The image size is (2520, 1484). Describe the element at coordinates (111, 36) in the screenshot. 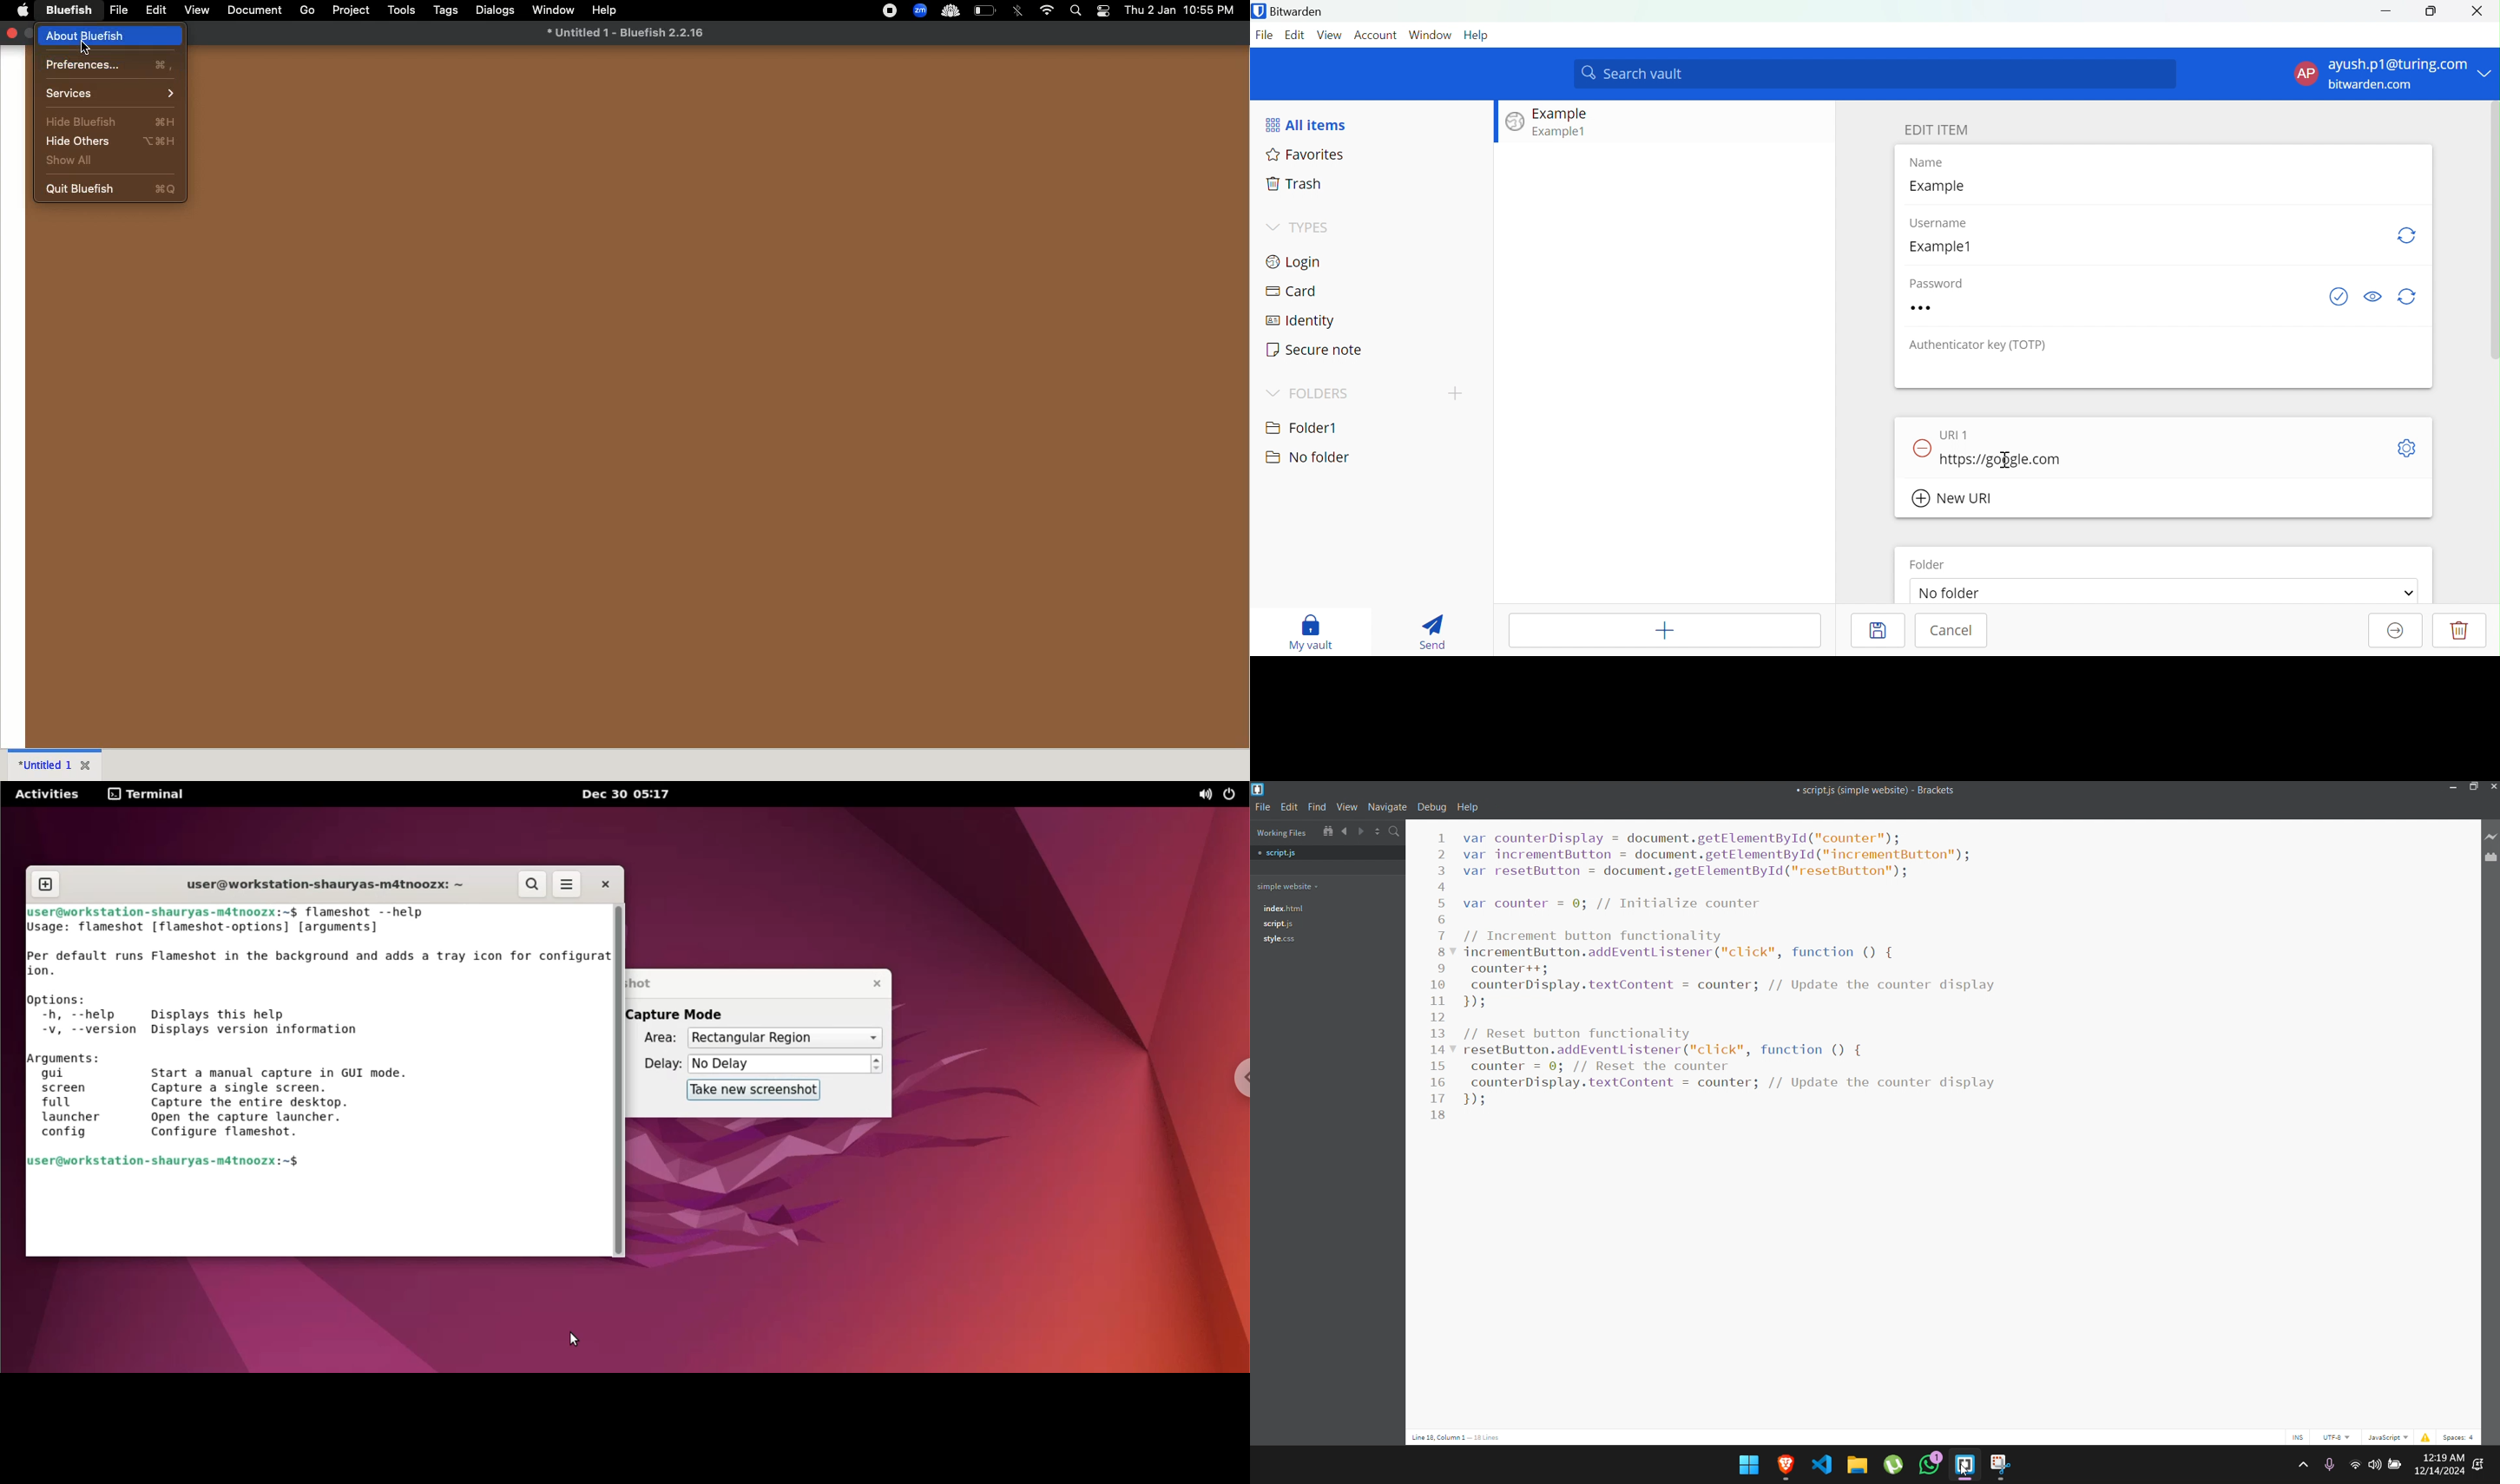

I see `about bluefish` at that location.